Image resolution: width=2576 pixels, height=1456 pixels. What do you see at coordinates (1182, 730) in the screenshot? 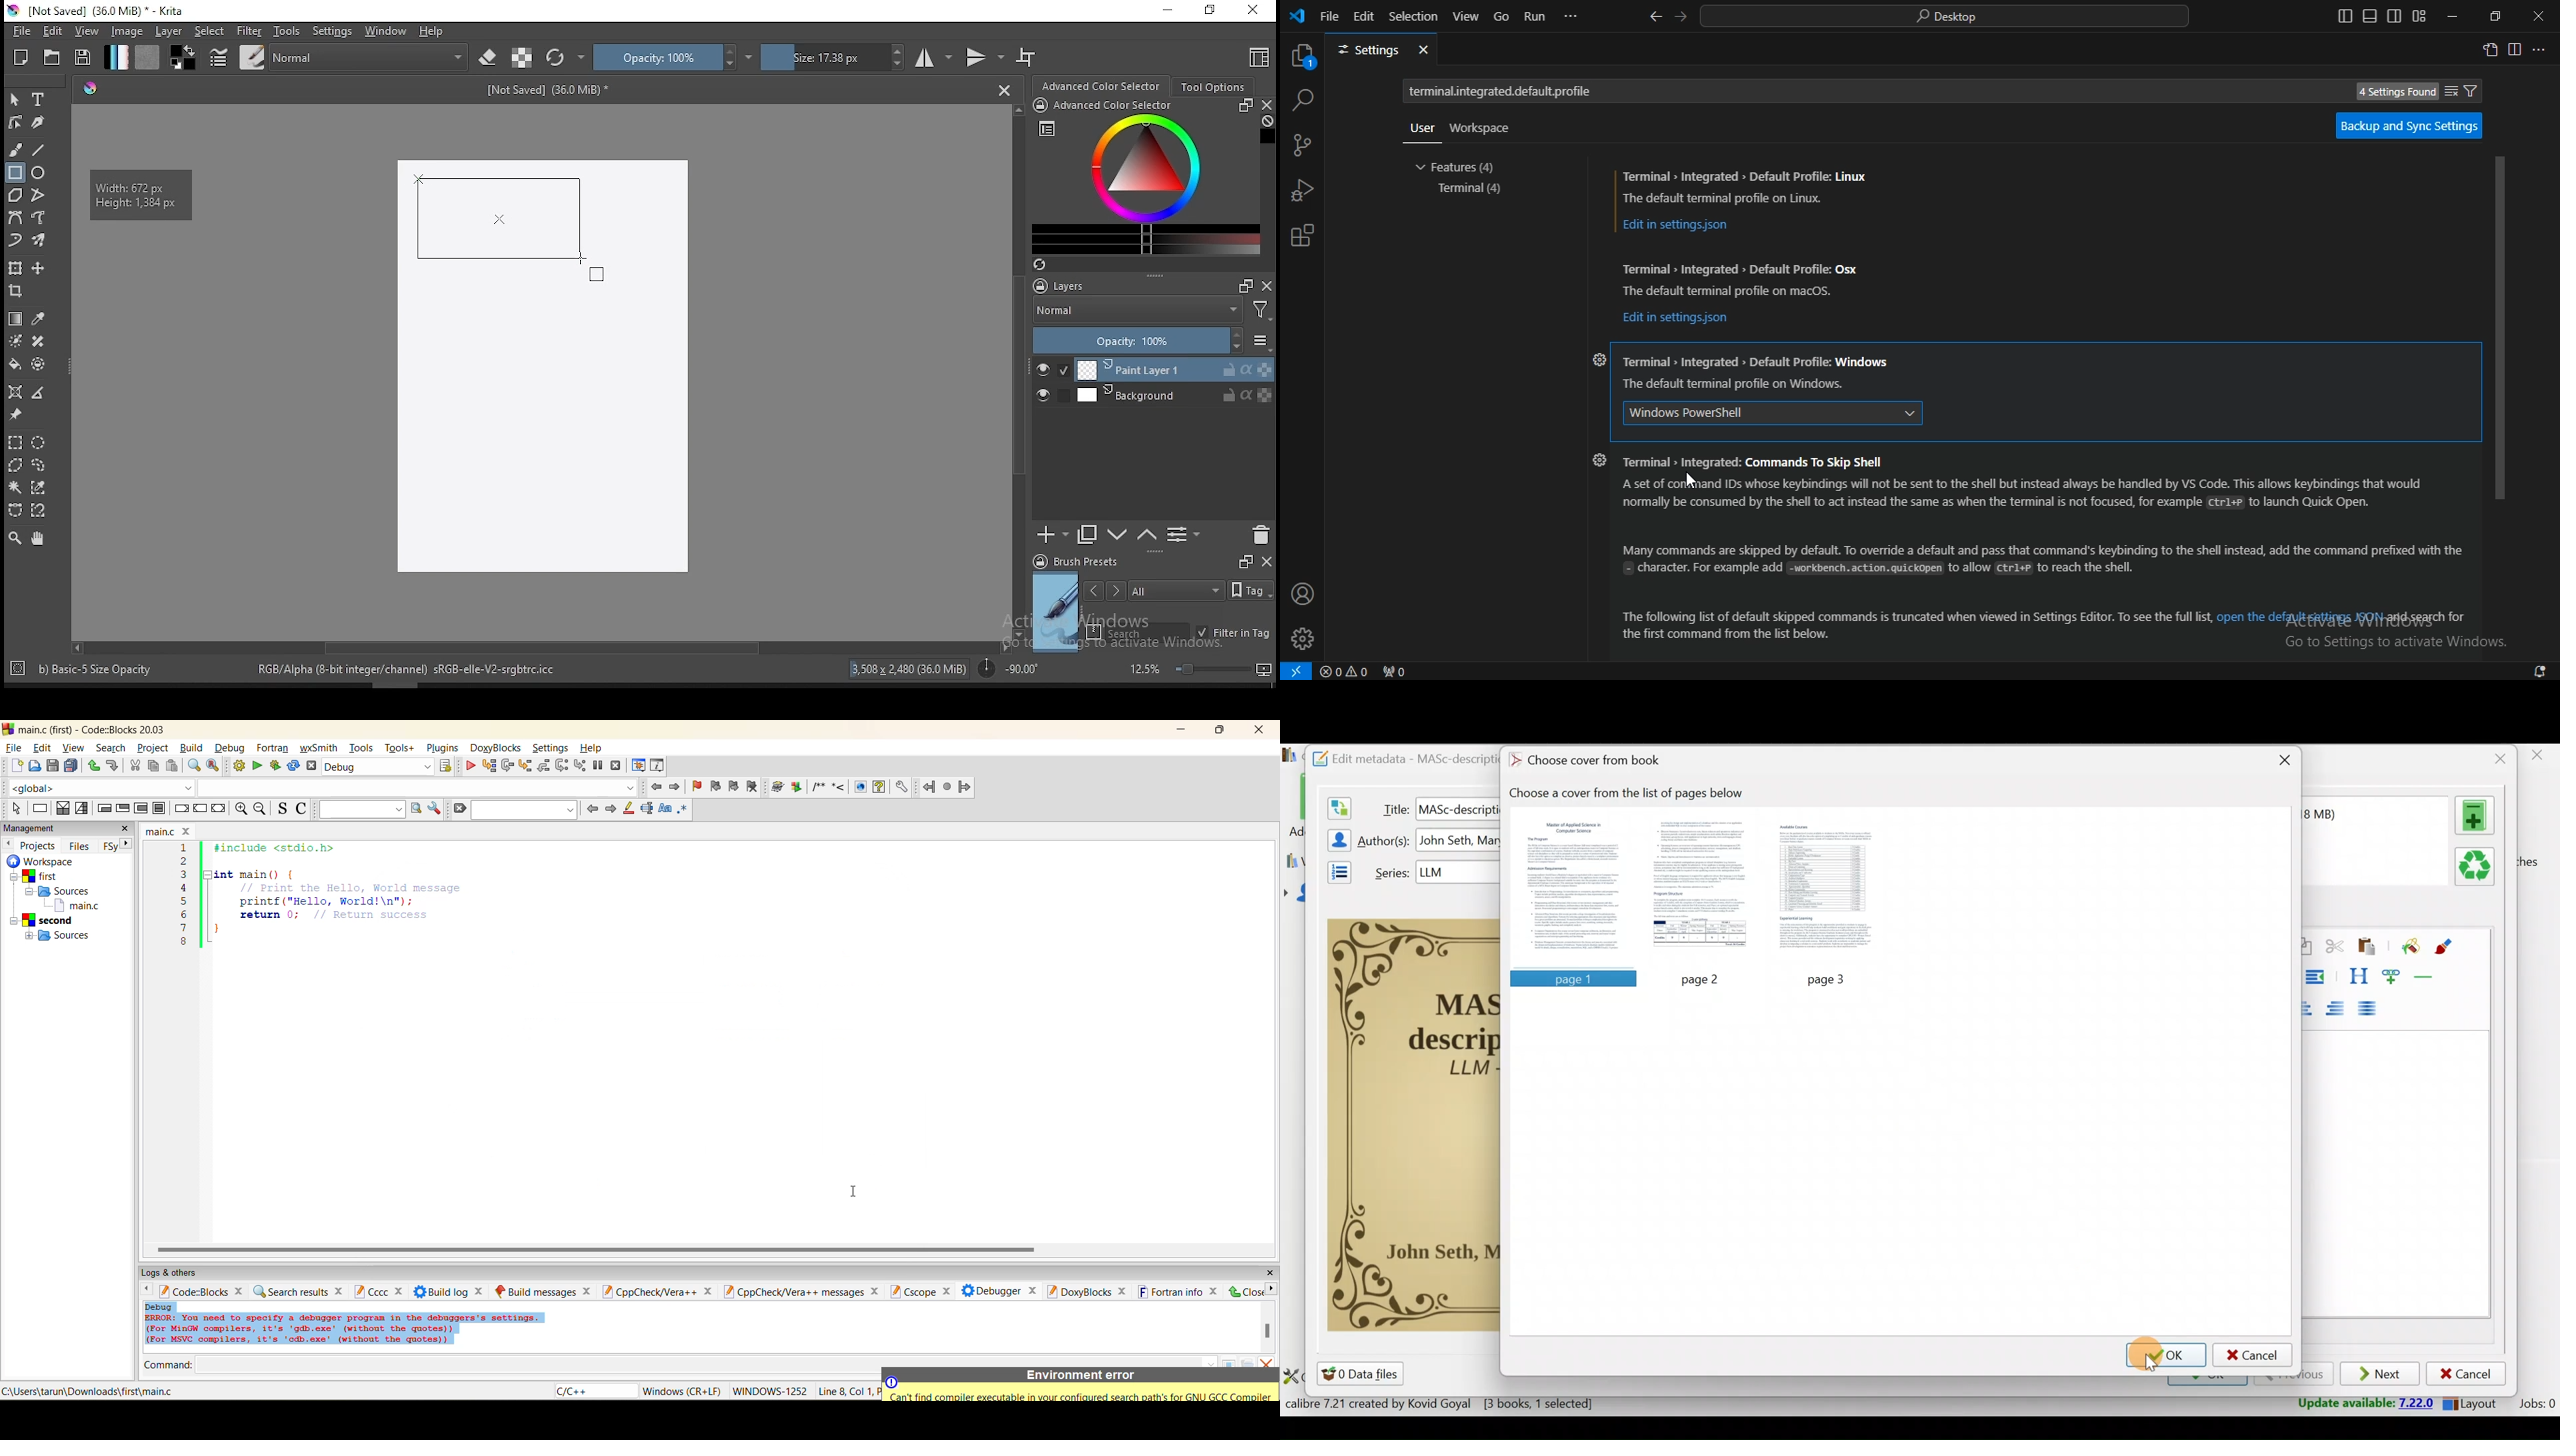
I see `minimize` at bounding box center [1182, 730].